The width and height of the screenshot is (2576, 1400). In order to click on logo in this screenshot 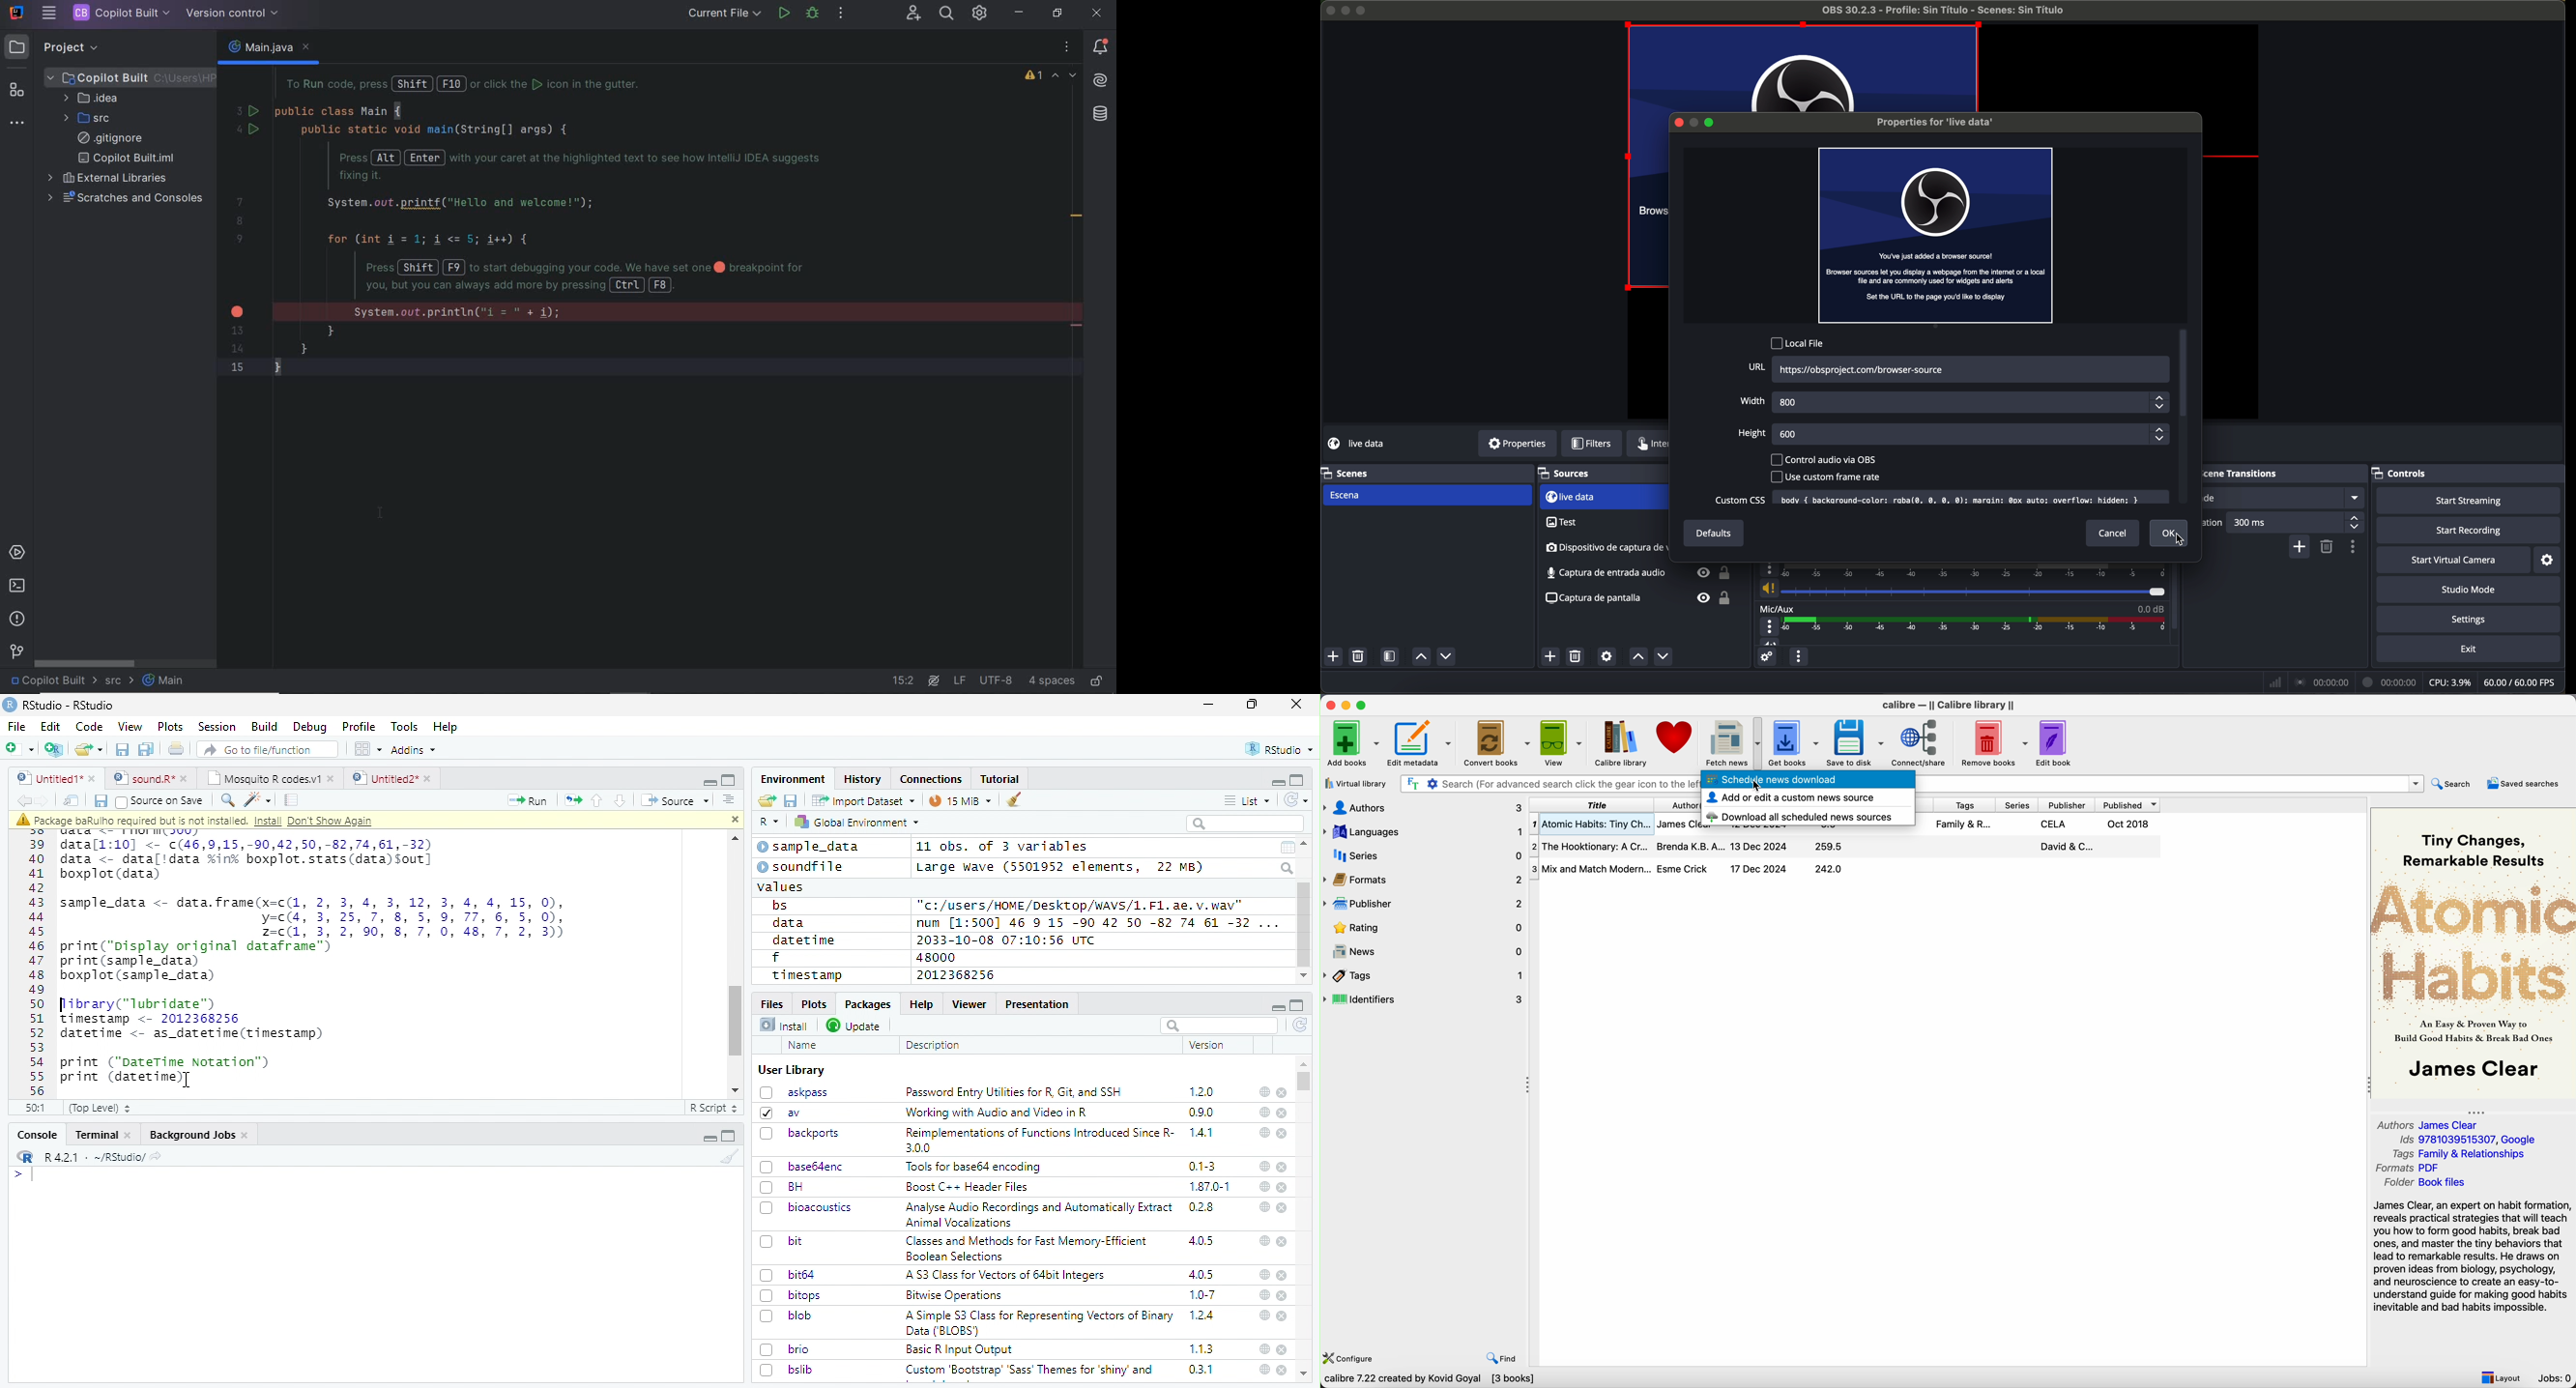, I will do `click(10, 705)`.